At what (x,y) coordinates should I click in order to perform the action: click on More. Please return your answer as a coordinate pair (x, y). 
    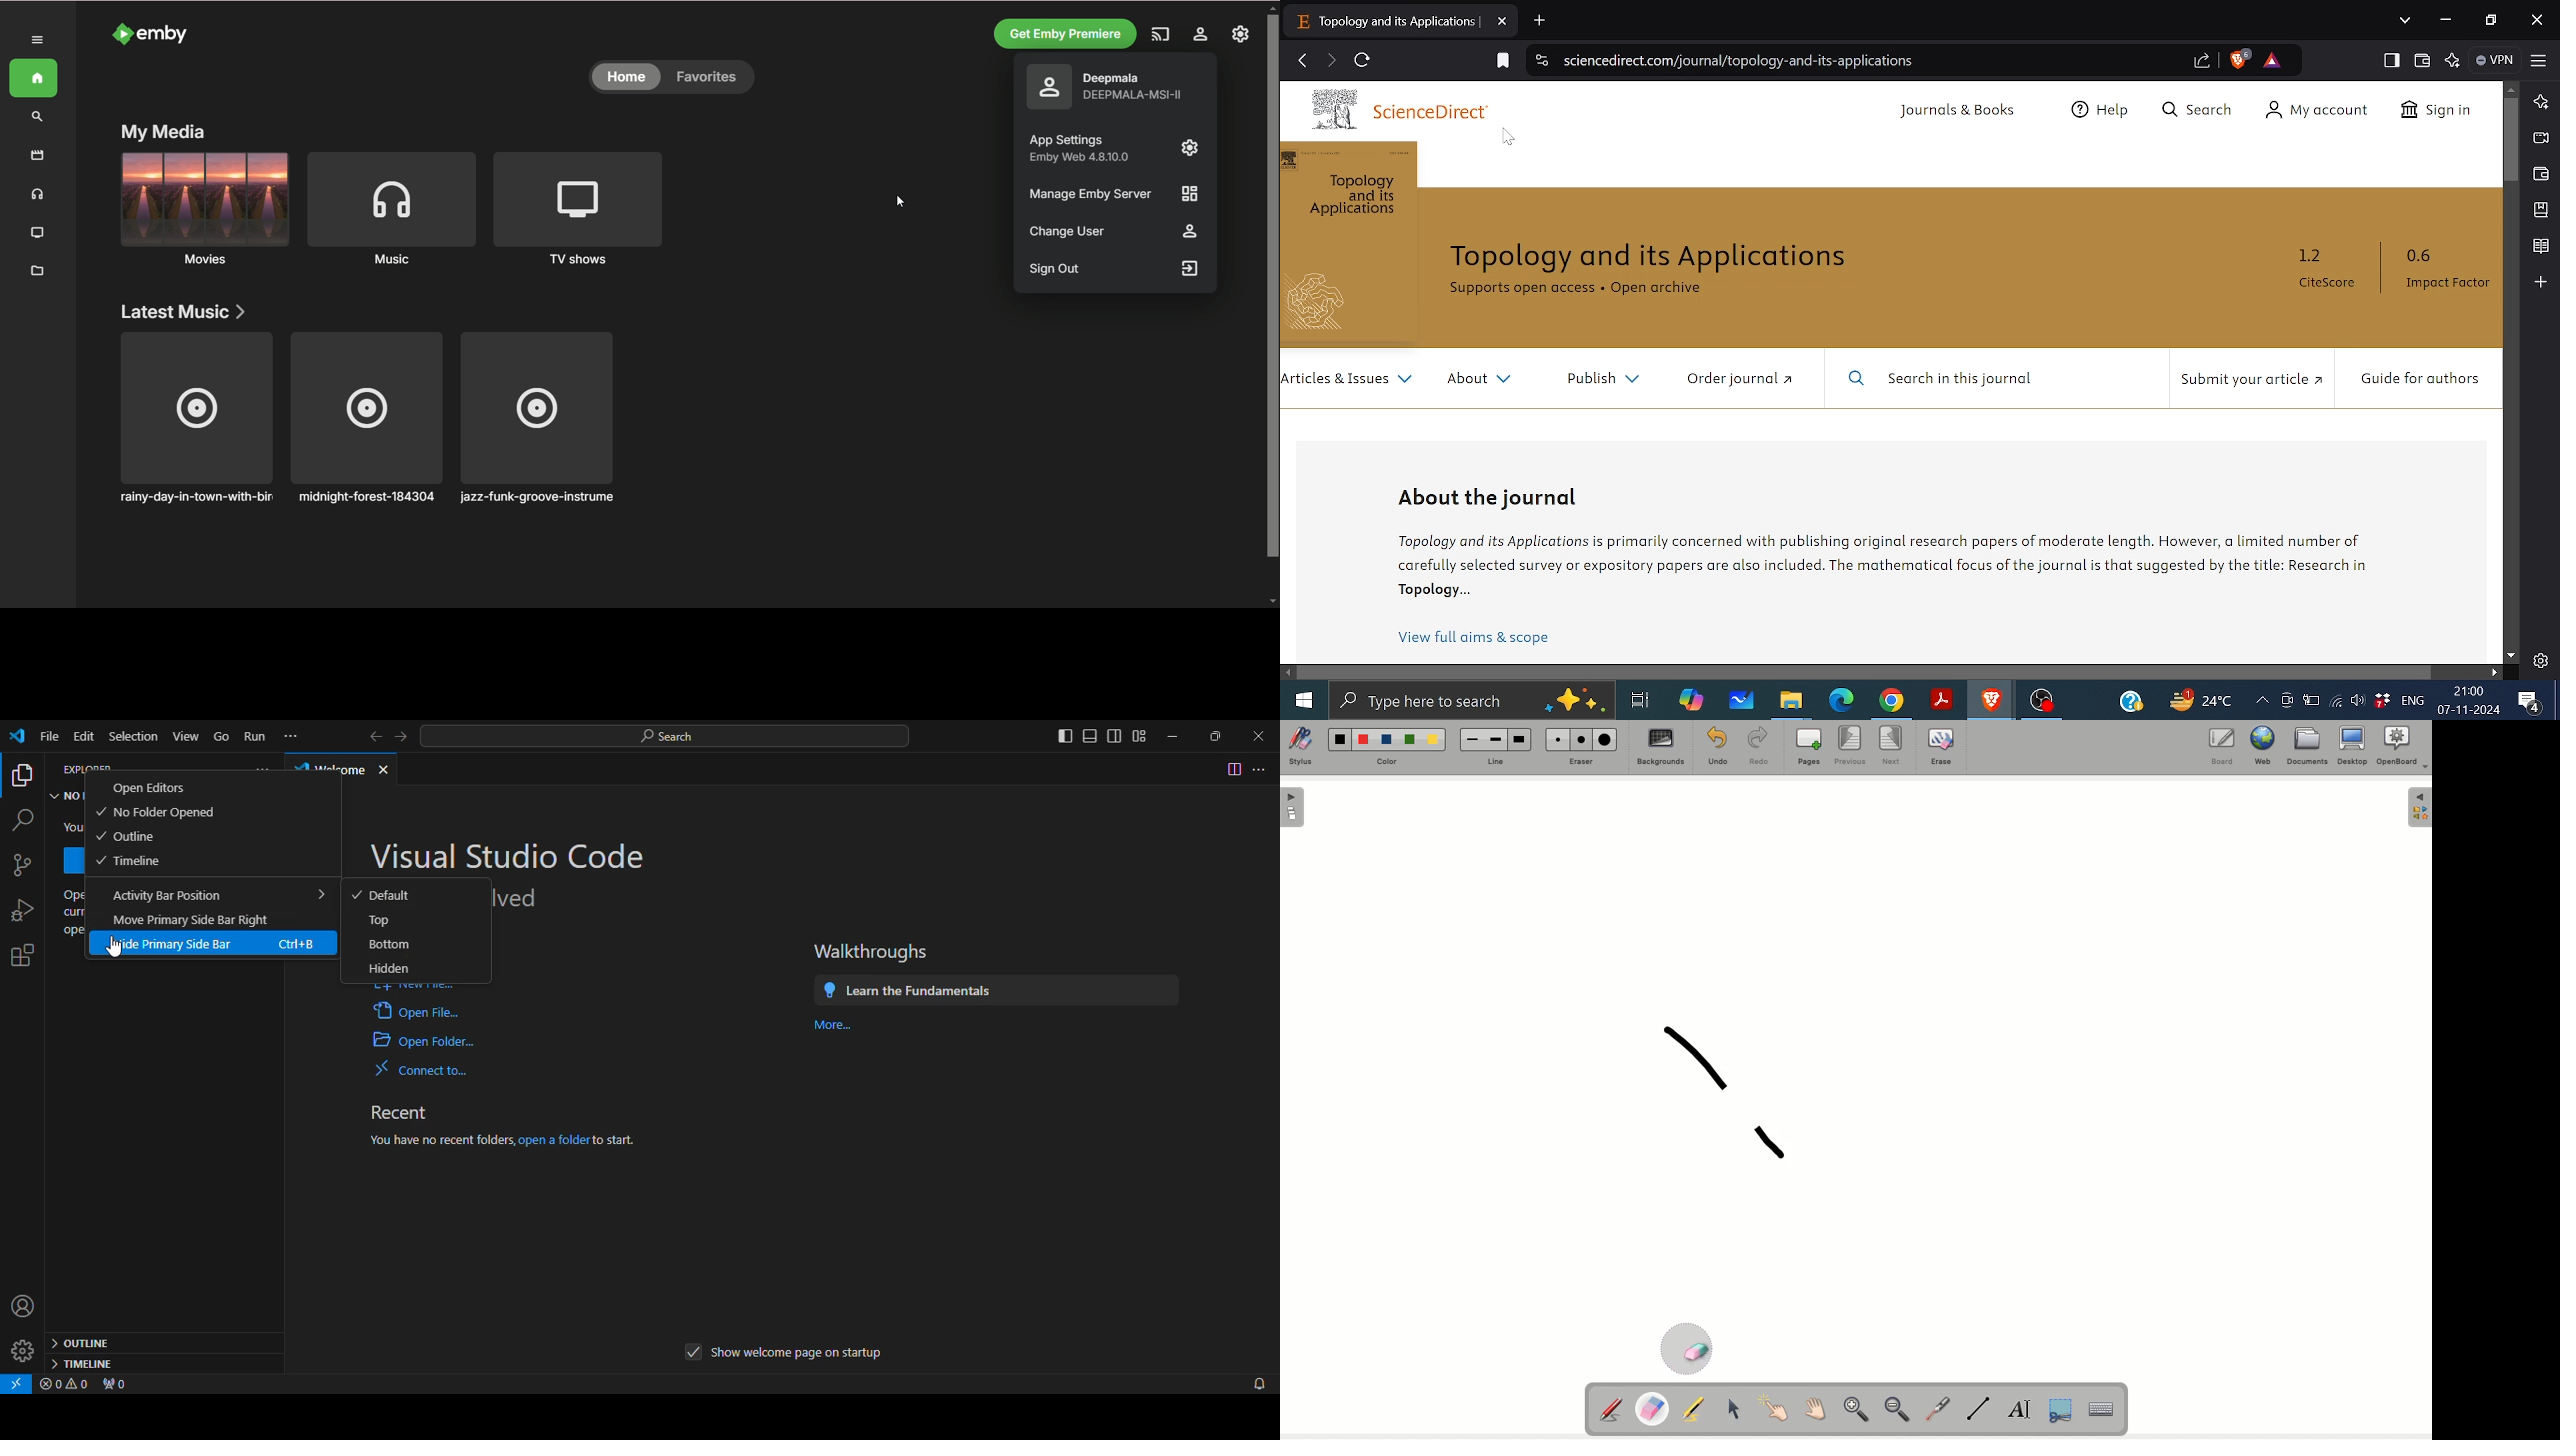
    Looking at the image, I should click on (831, 1025).